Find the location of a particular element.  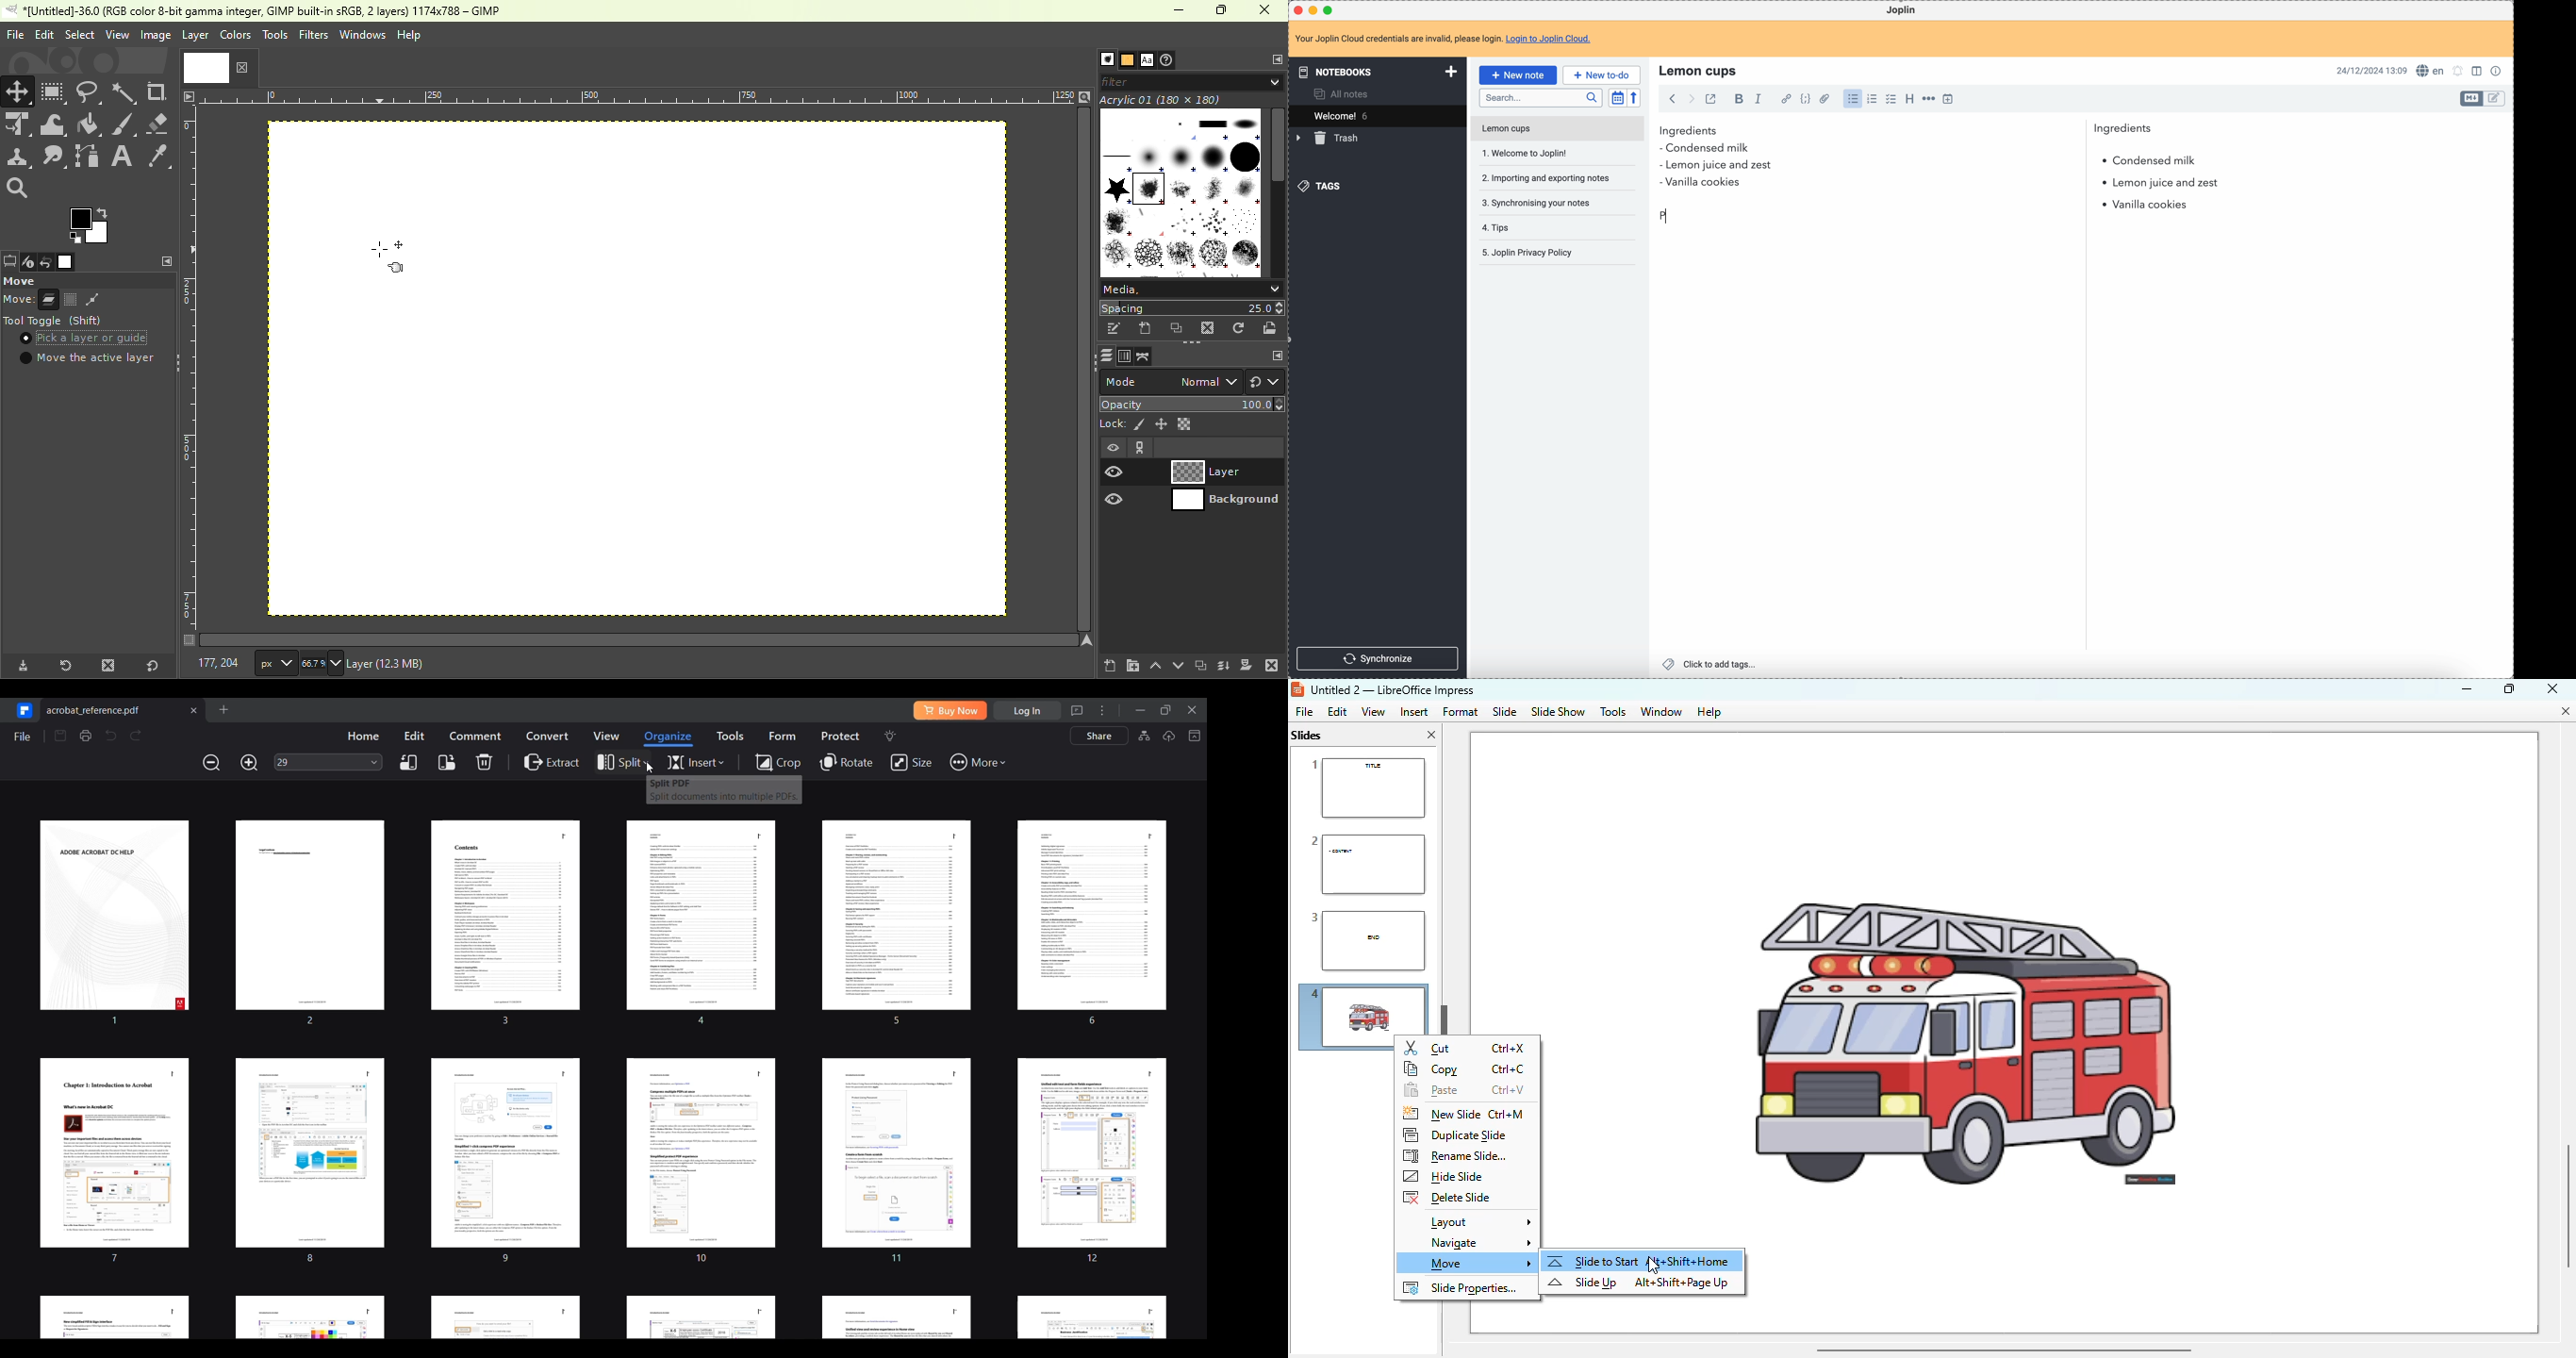

check list is located at coordinates (1891, 99).